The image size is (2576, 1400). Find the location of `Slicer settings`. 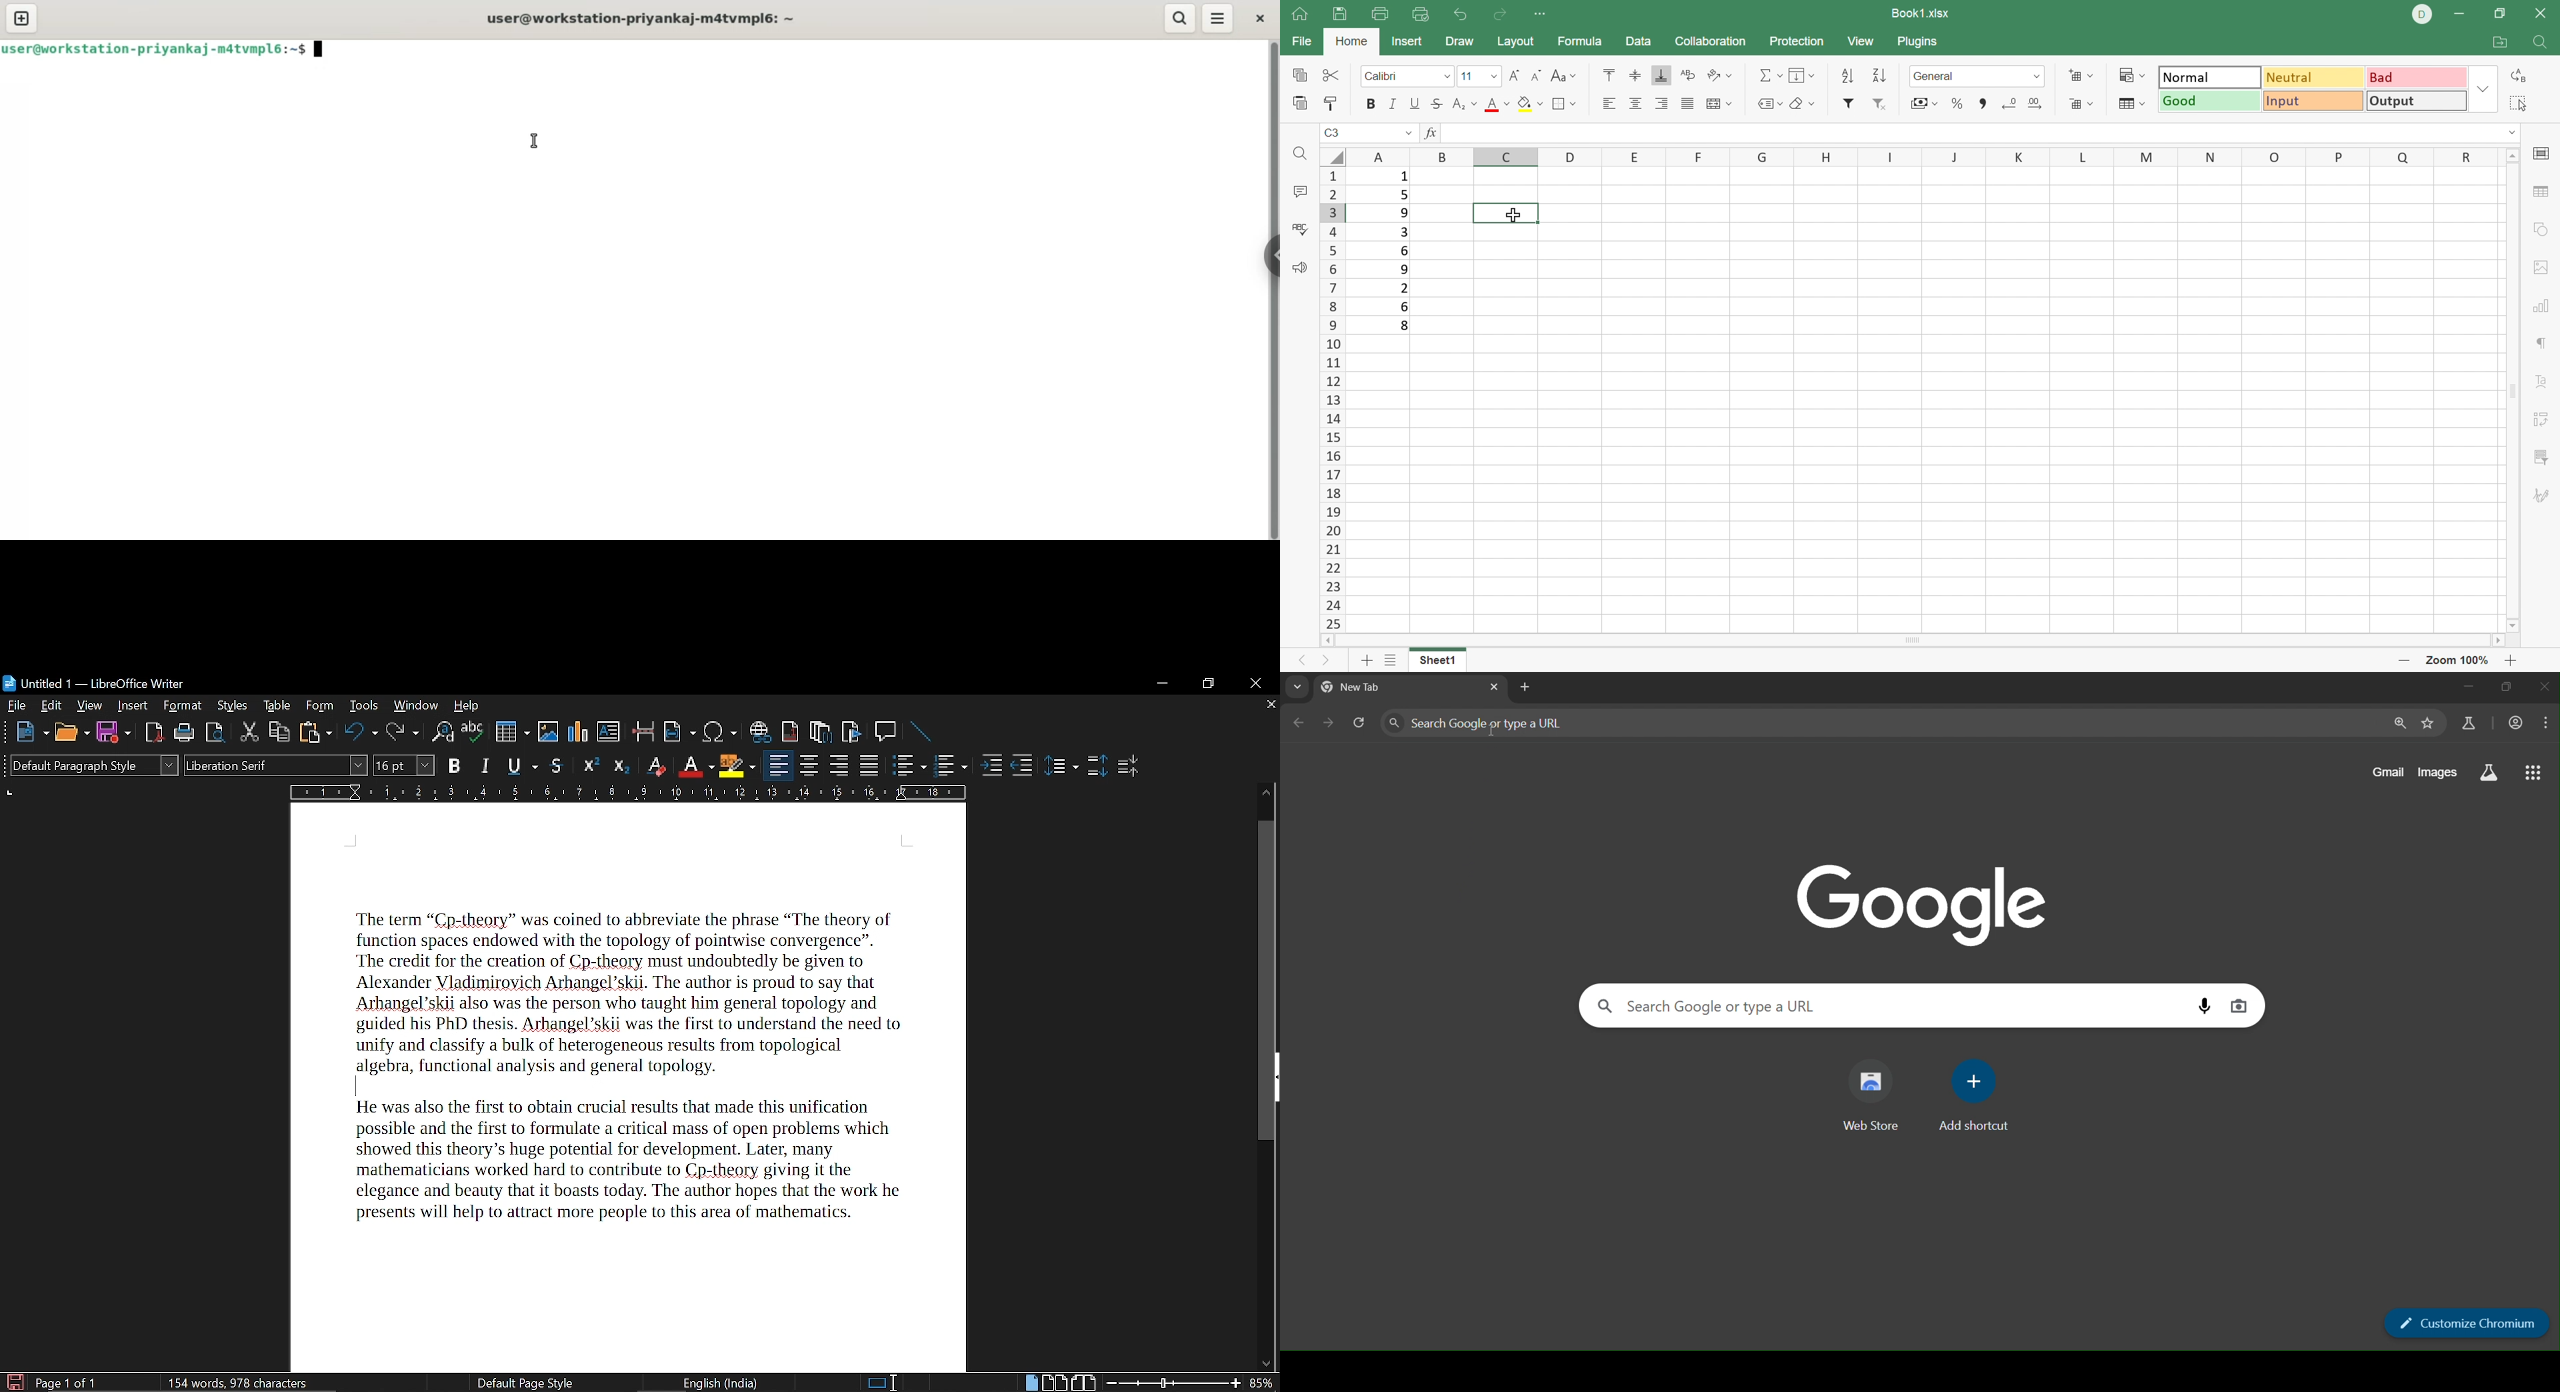

Slicer settings is located at coordinates (2541, 455).